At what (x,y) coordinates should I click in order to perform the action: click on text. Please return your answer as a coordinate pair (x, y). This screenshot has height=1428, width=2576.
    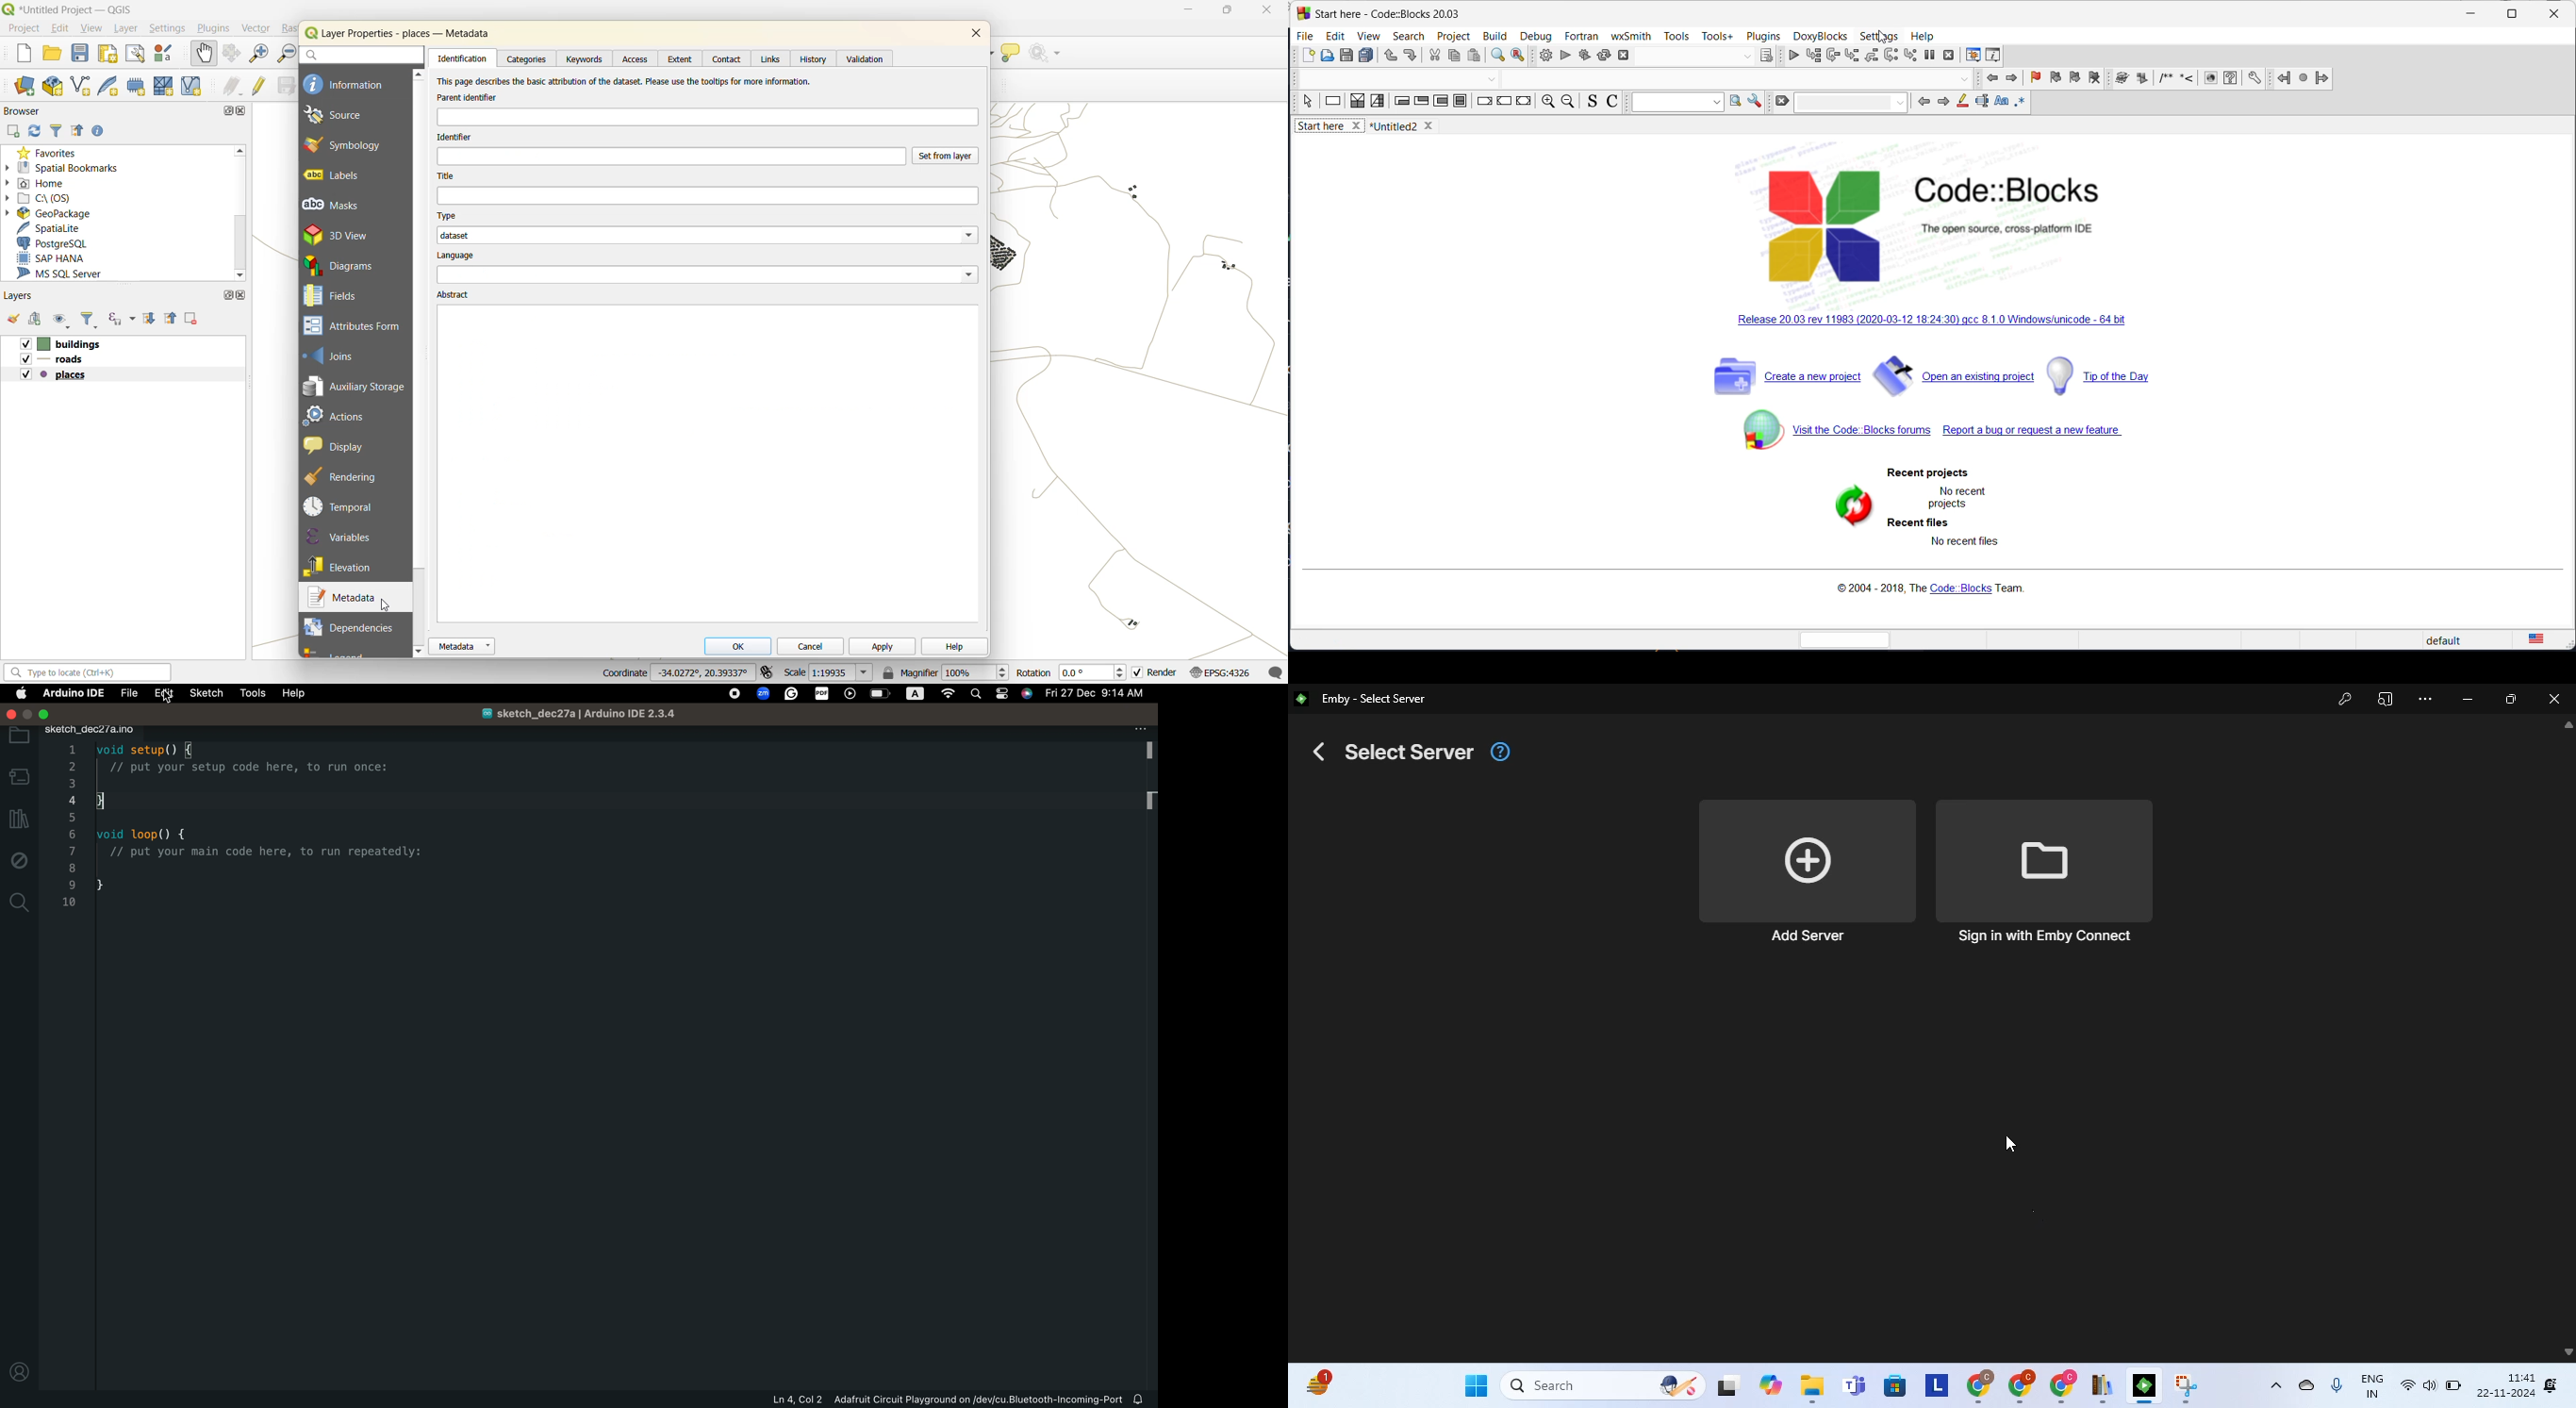
    Looking at the image, I should click on (623, 82).